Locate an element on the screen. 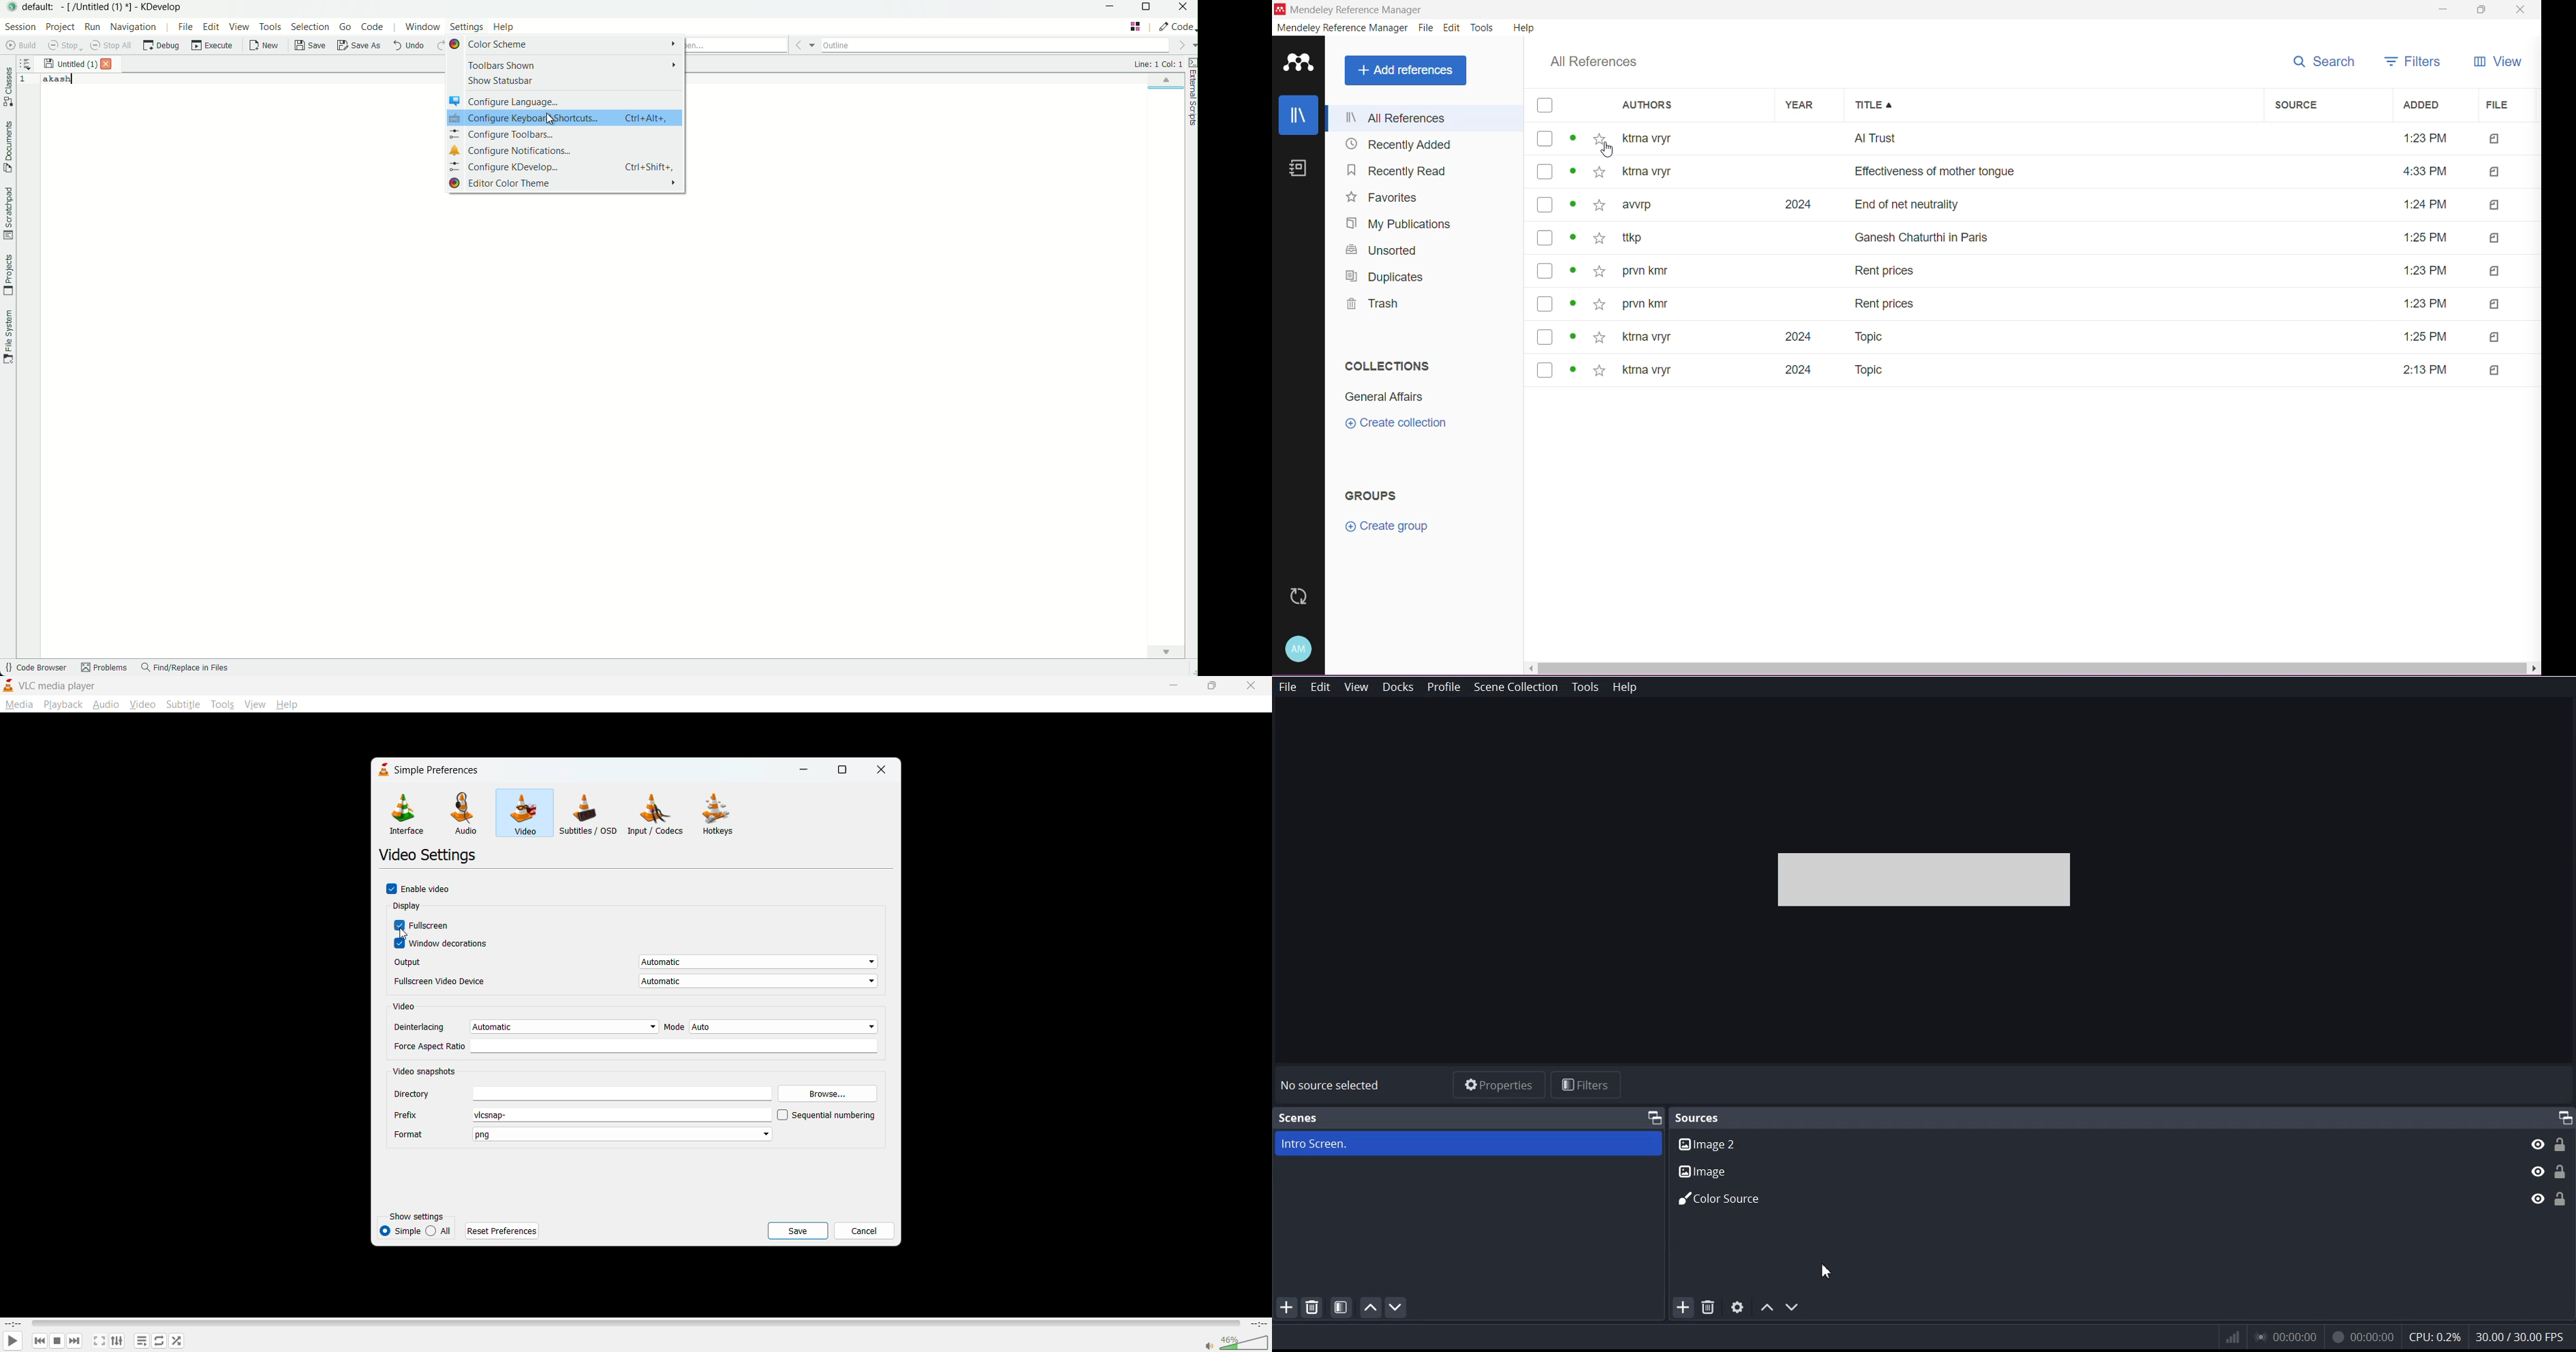 This screenshot has width=2576, height=1372. save is located at coordinates (798, 1230).